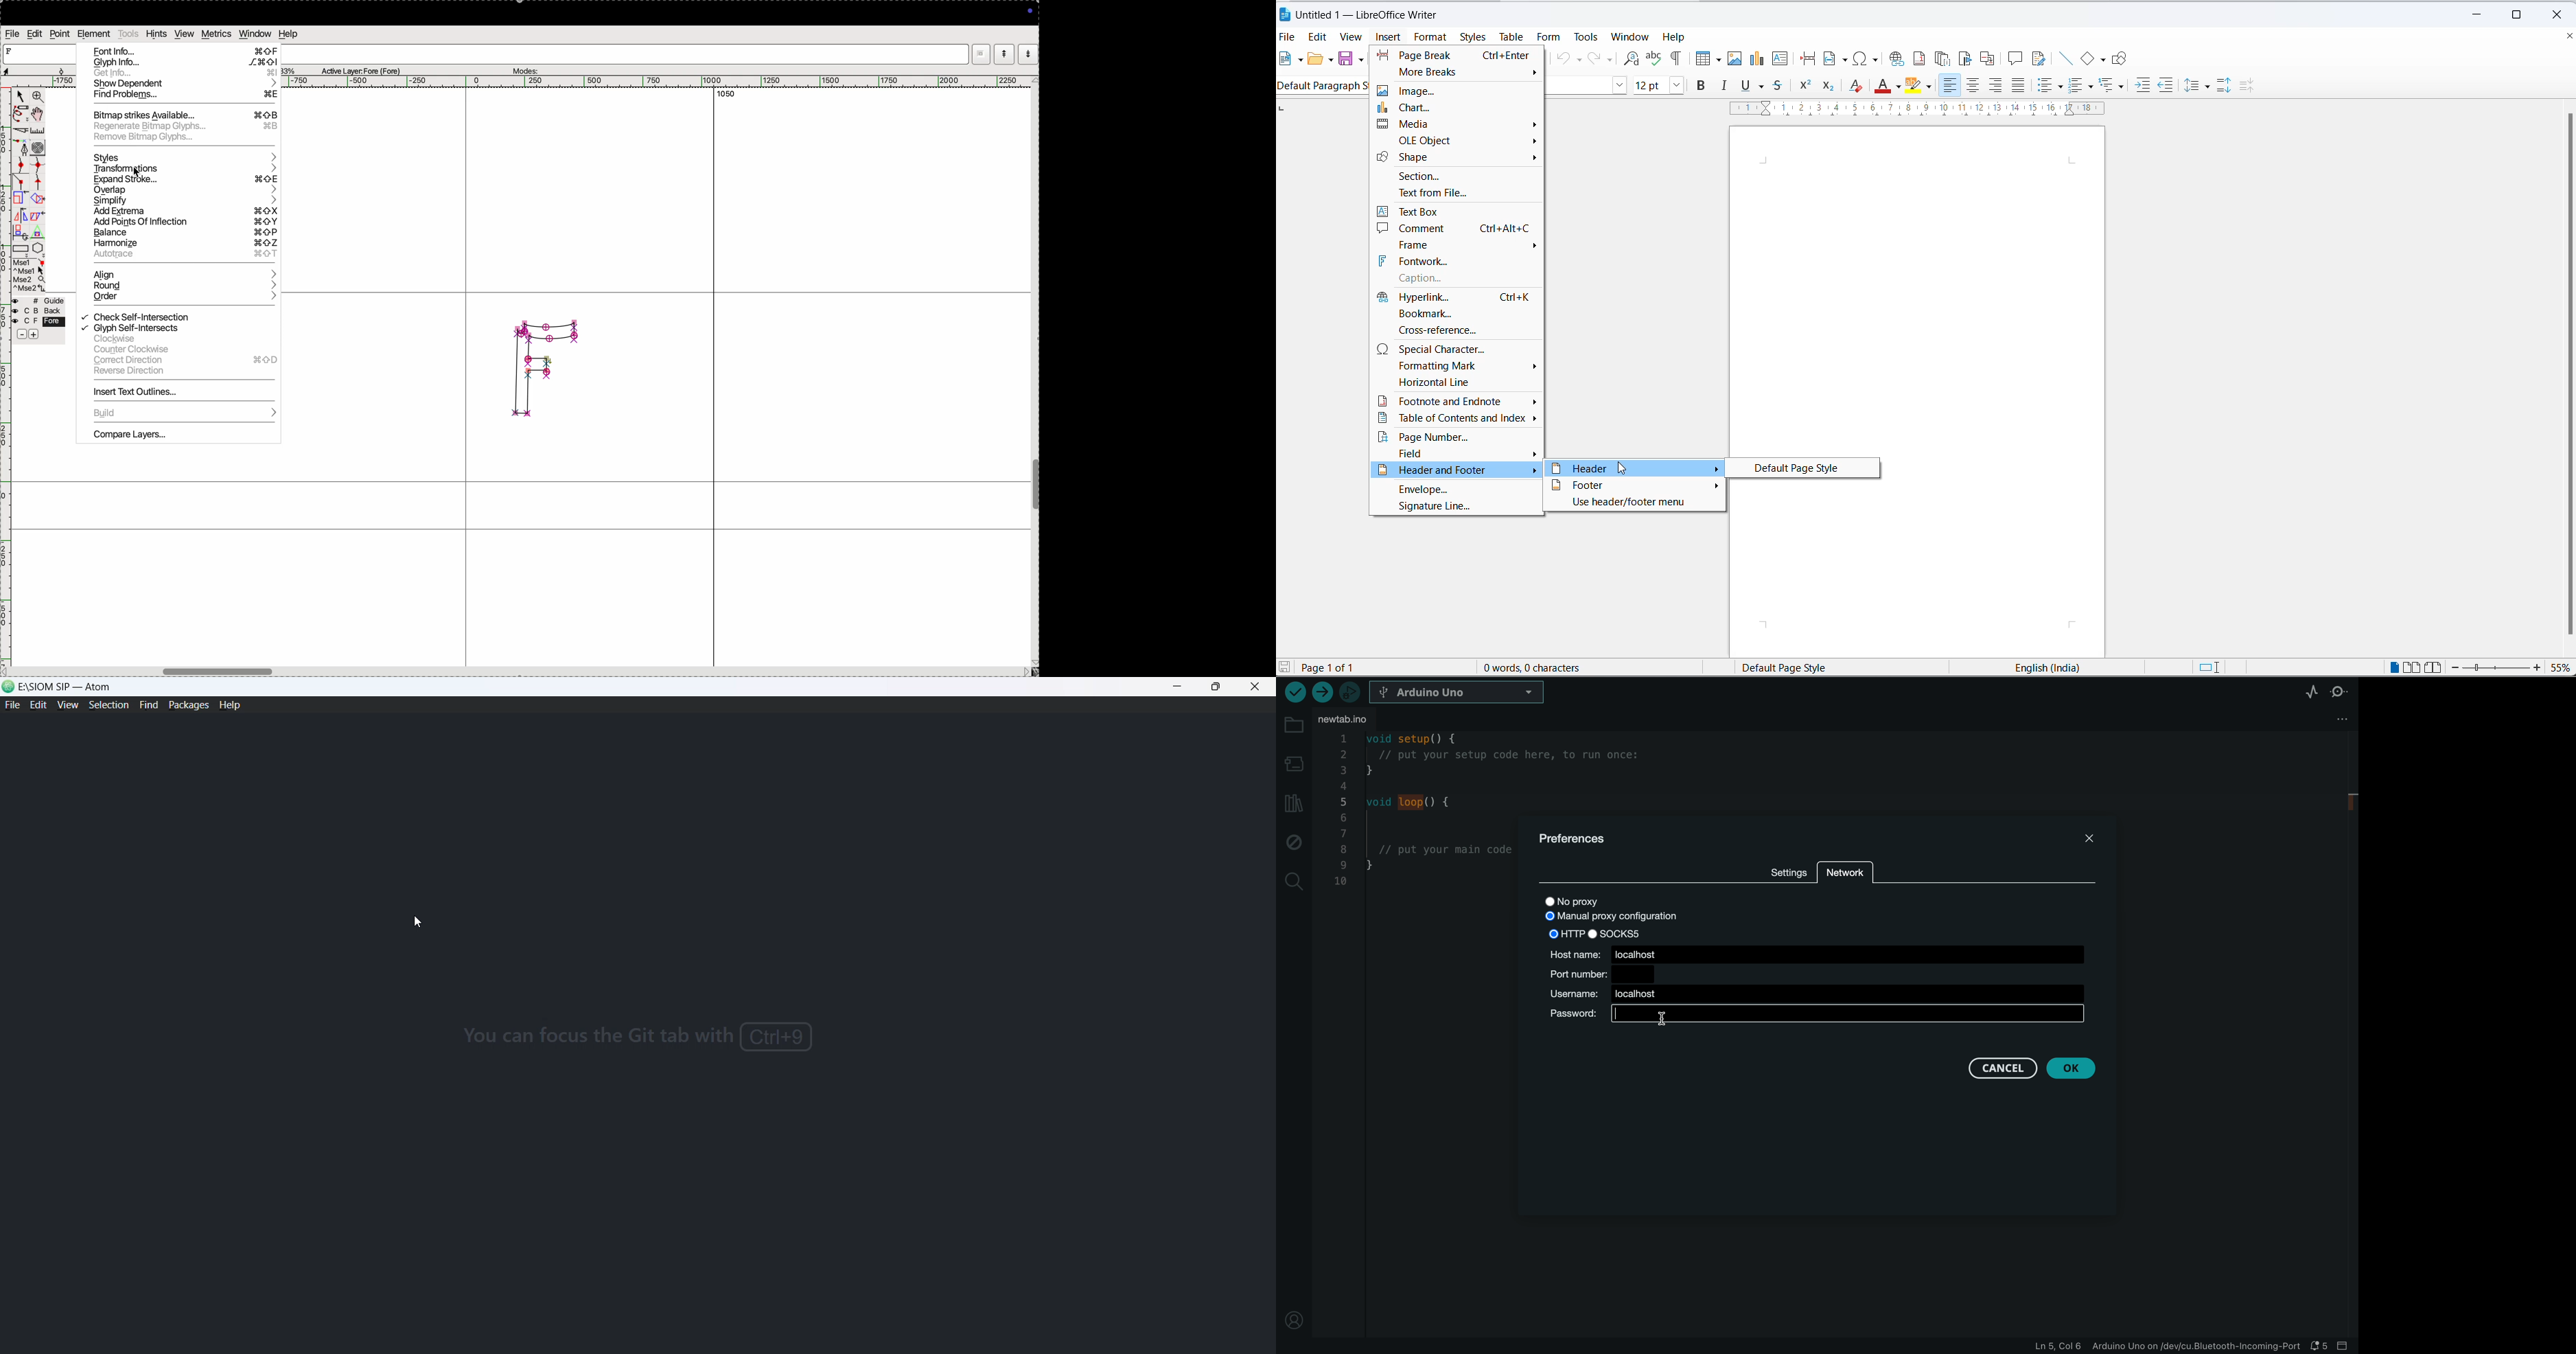  I want to click on toggle unordered list options, so click(2062, 87).